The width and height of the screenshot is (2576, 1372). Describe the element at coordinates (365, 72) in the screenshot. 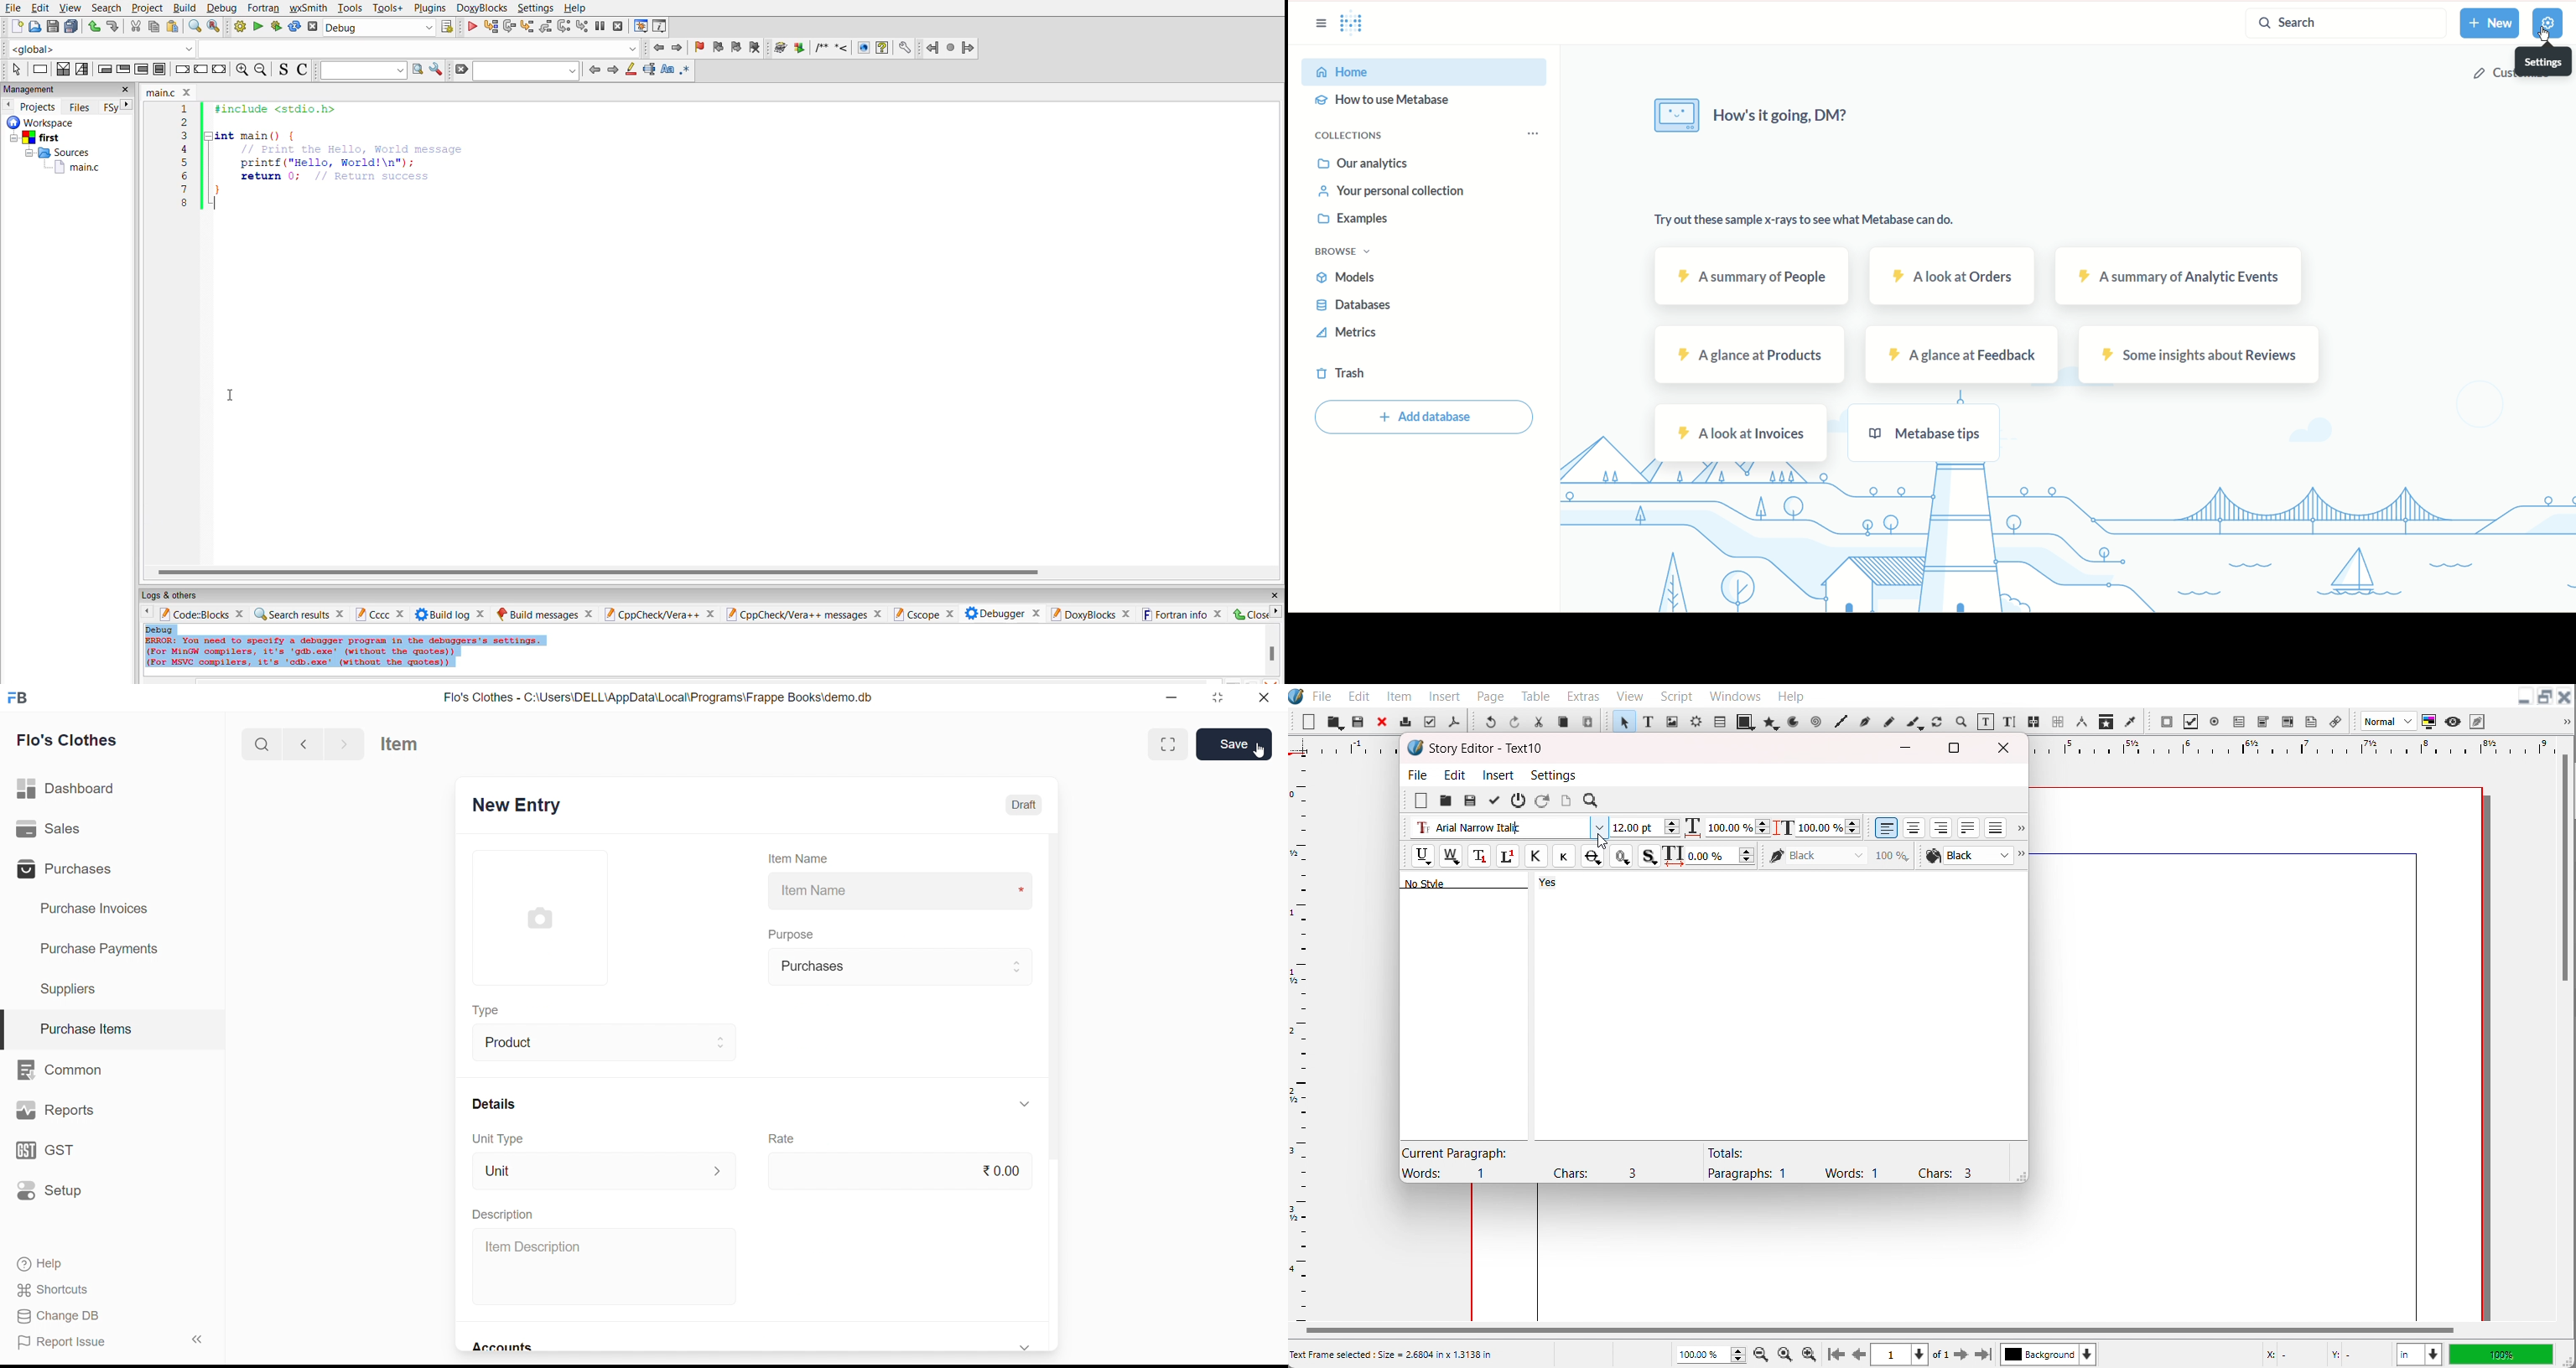

I see `text to search` at that location.